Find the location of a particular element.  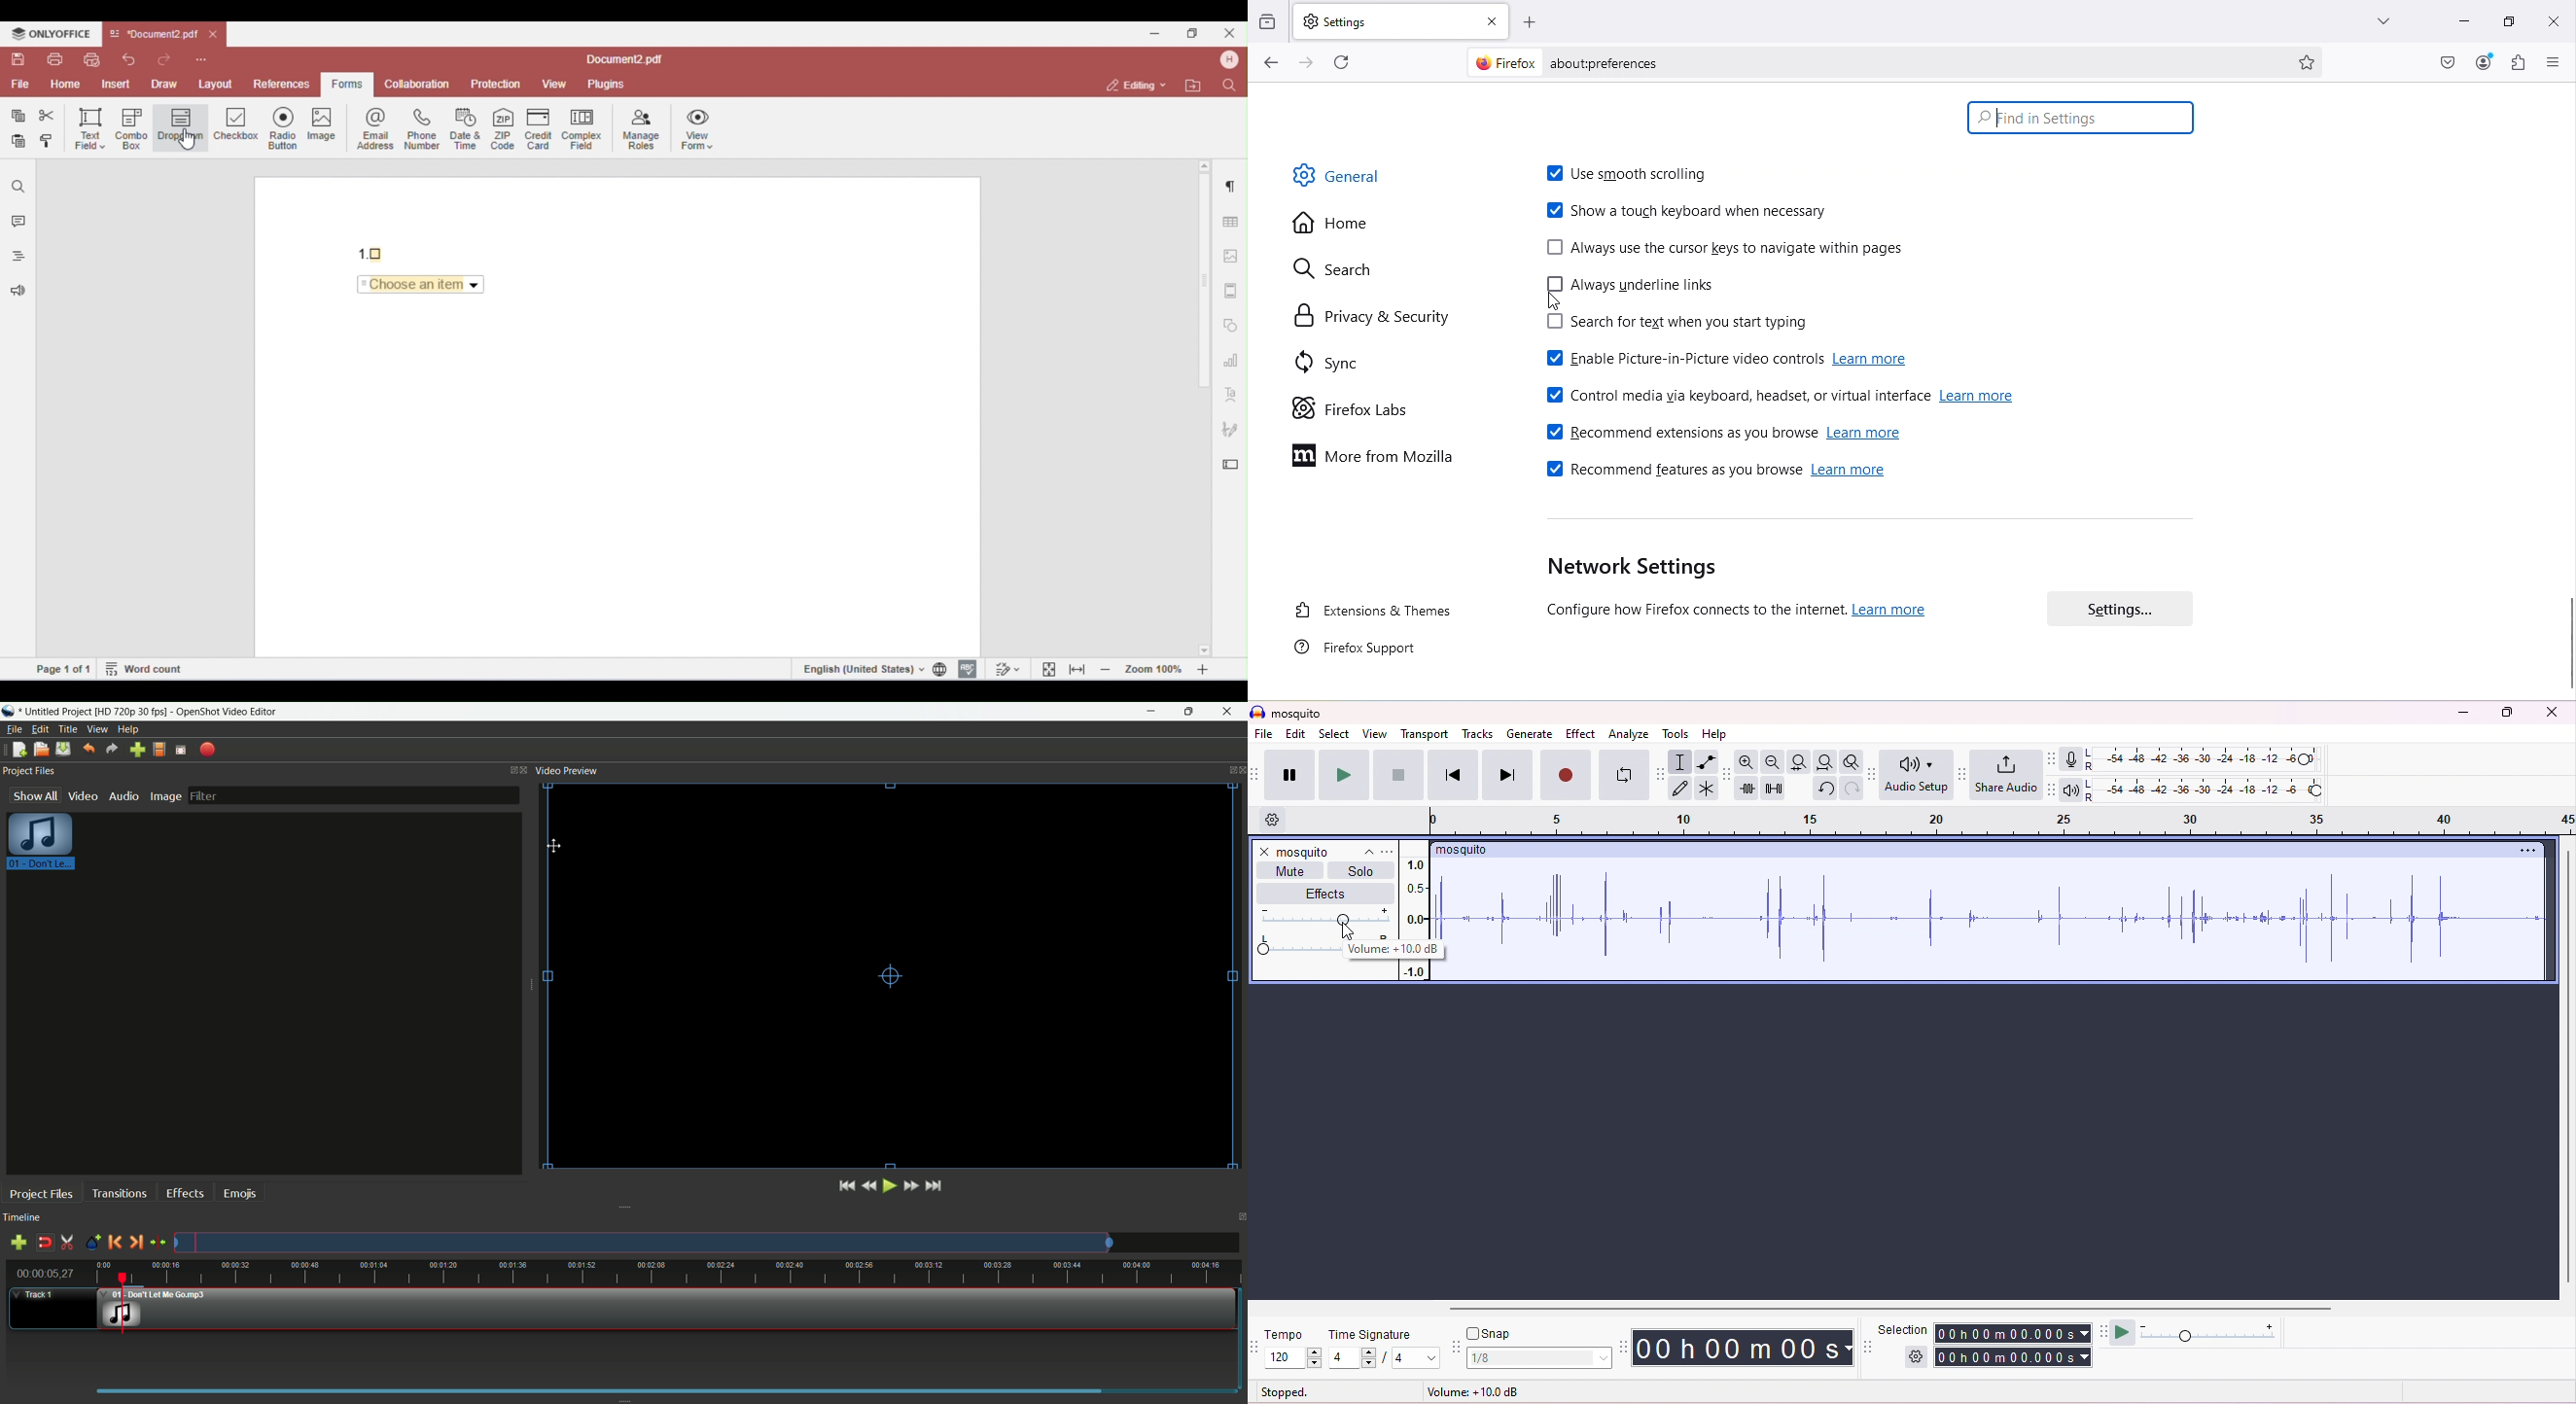

close video preview is located at coordinates (1240, 769).